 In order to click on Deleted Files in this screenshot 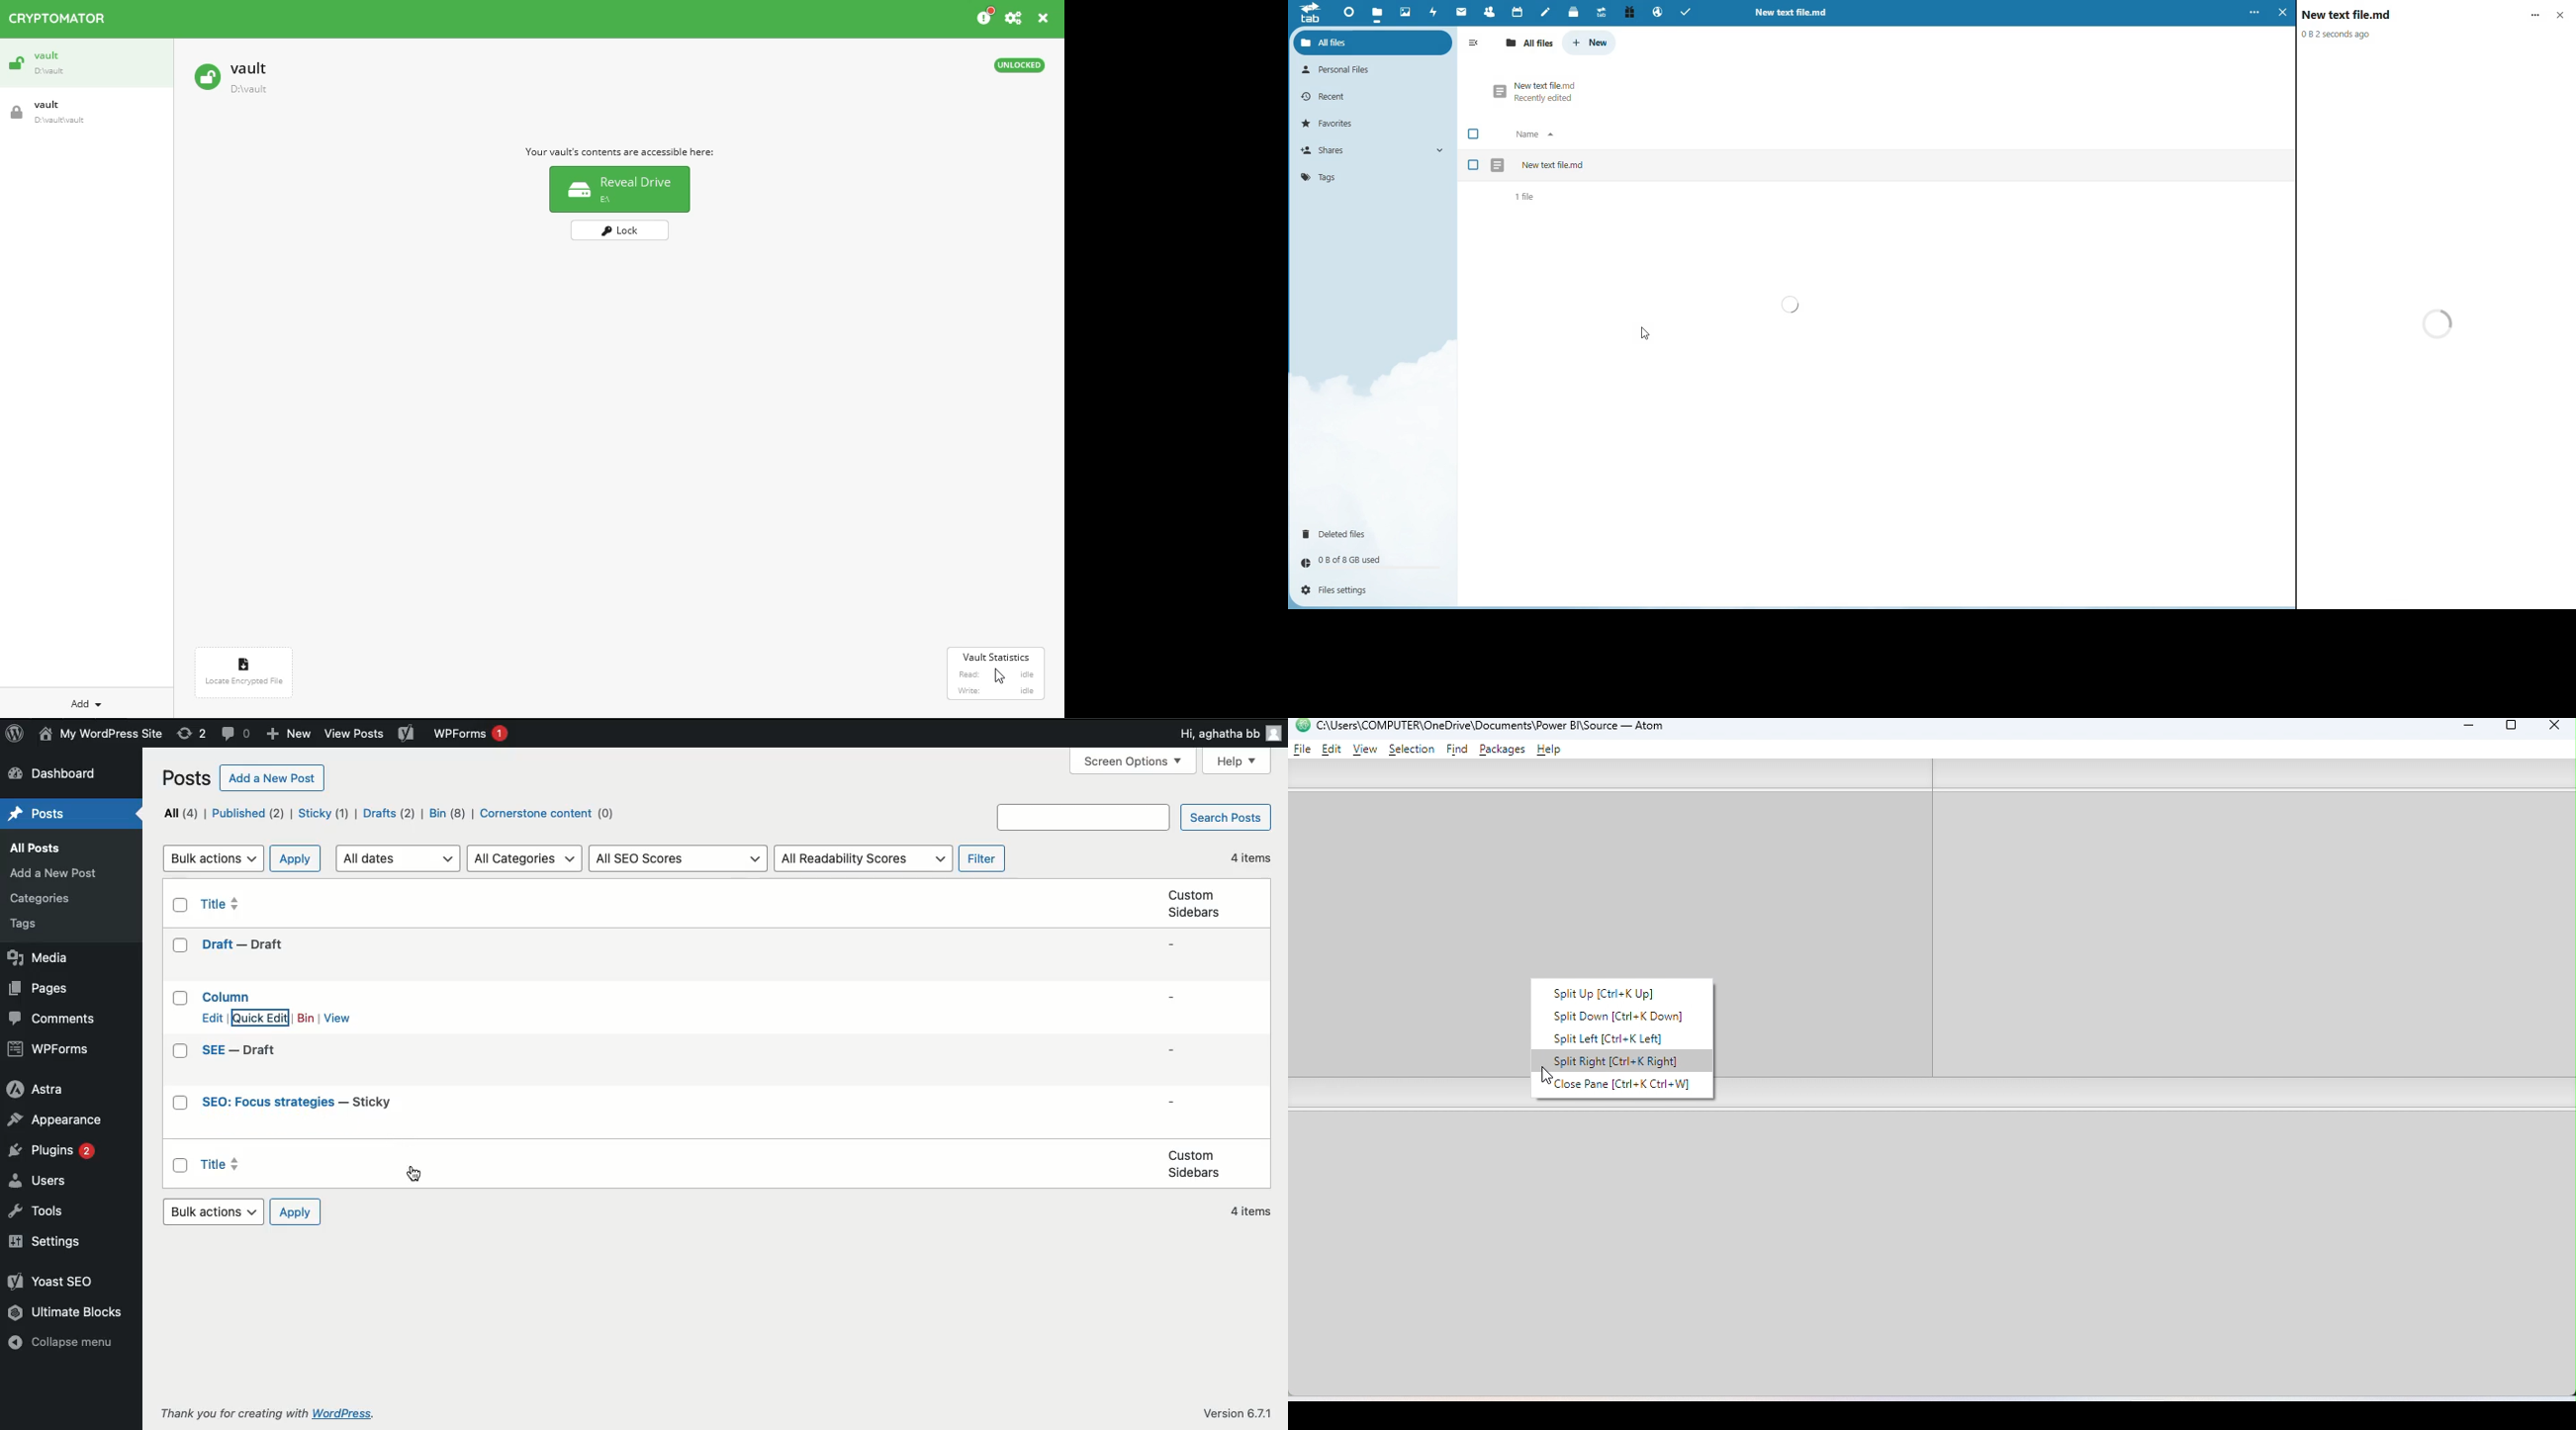, I will do `click(1341, 533)`.